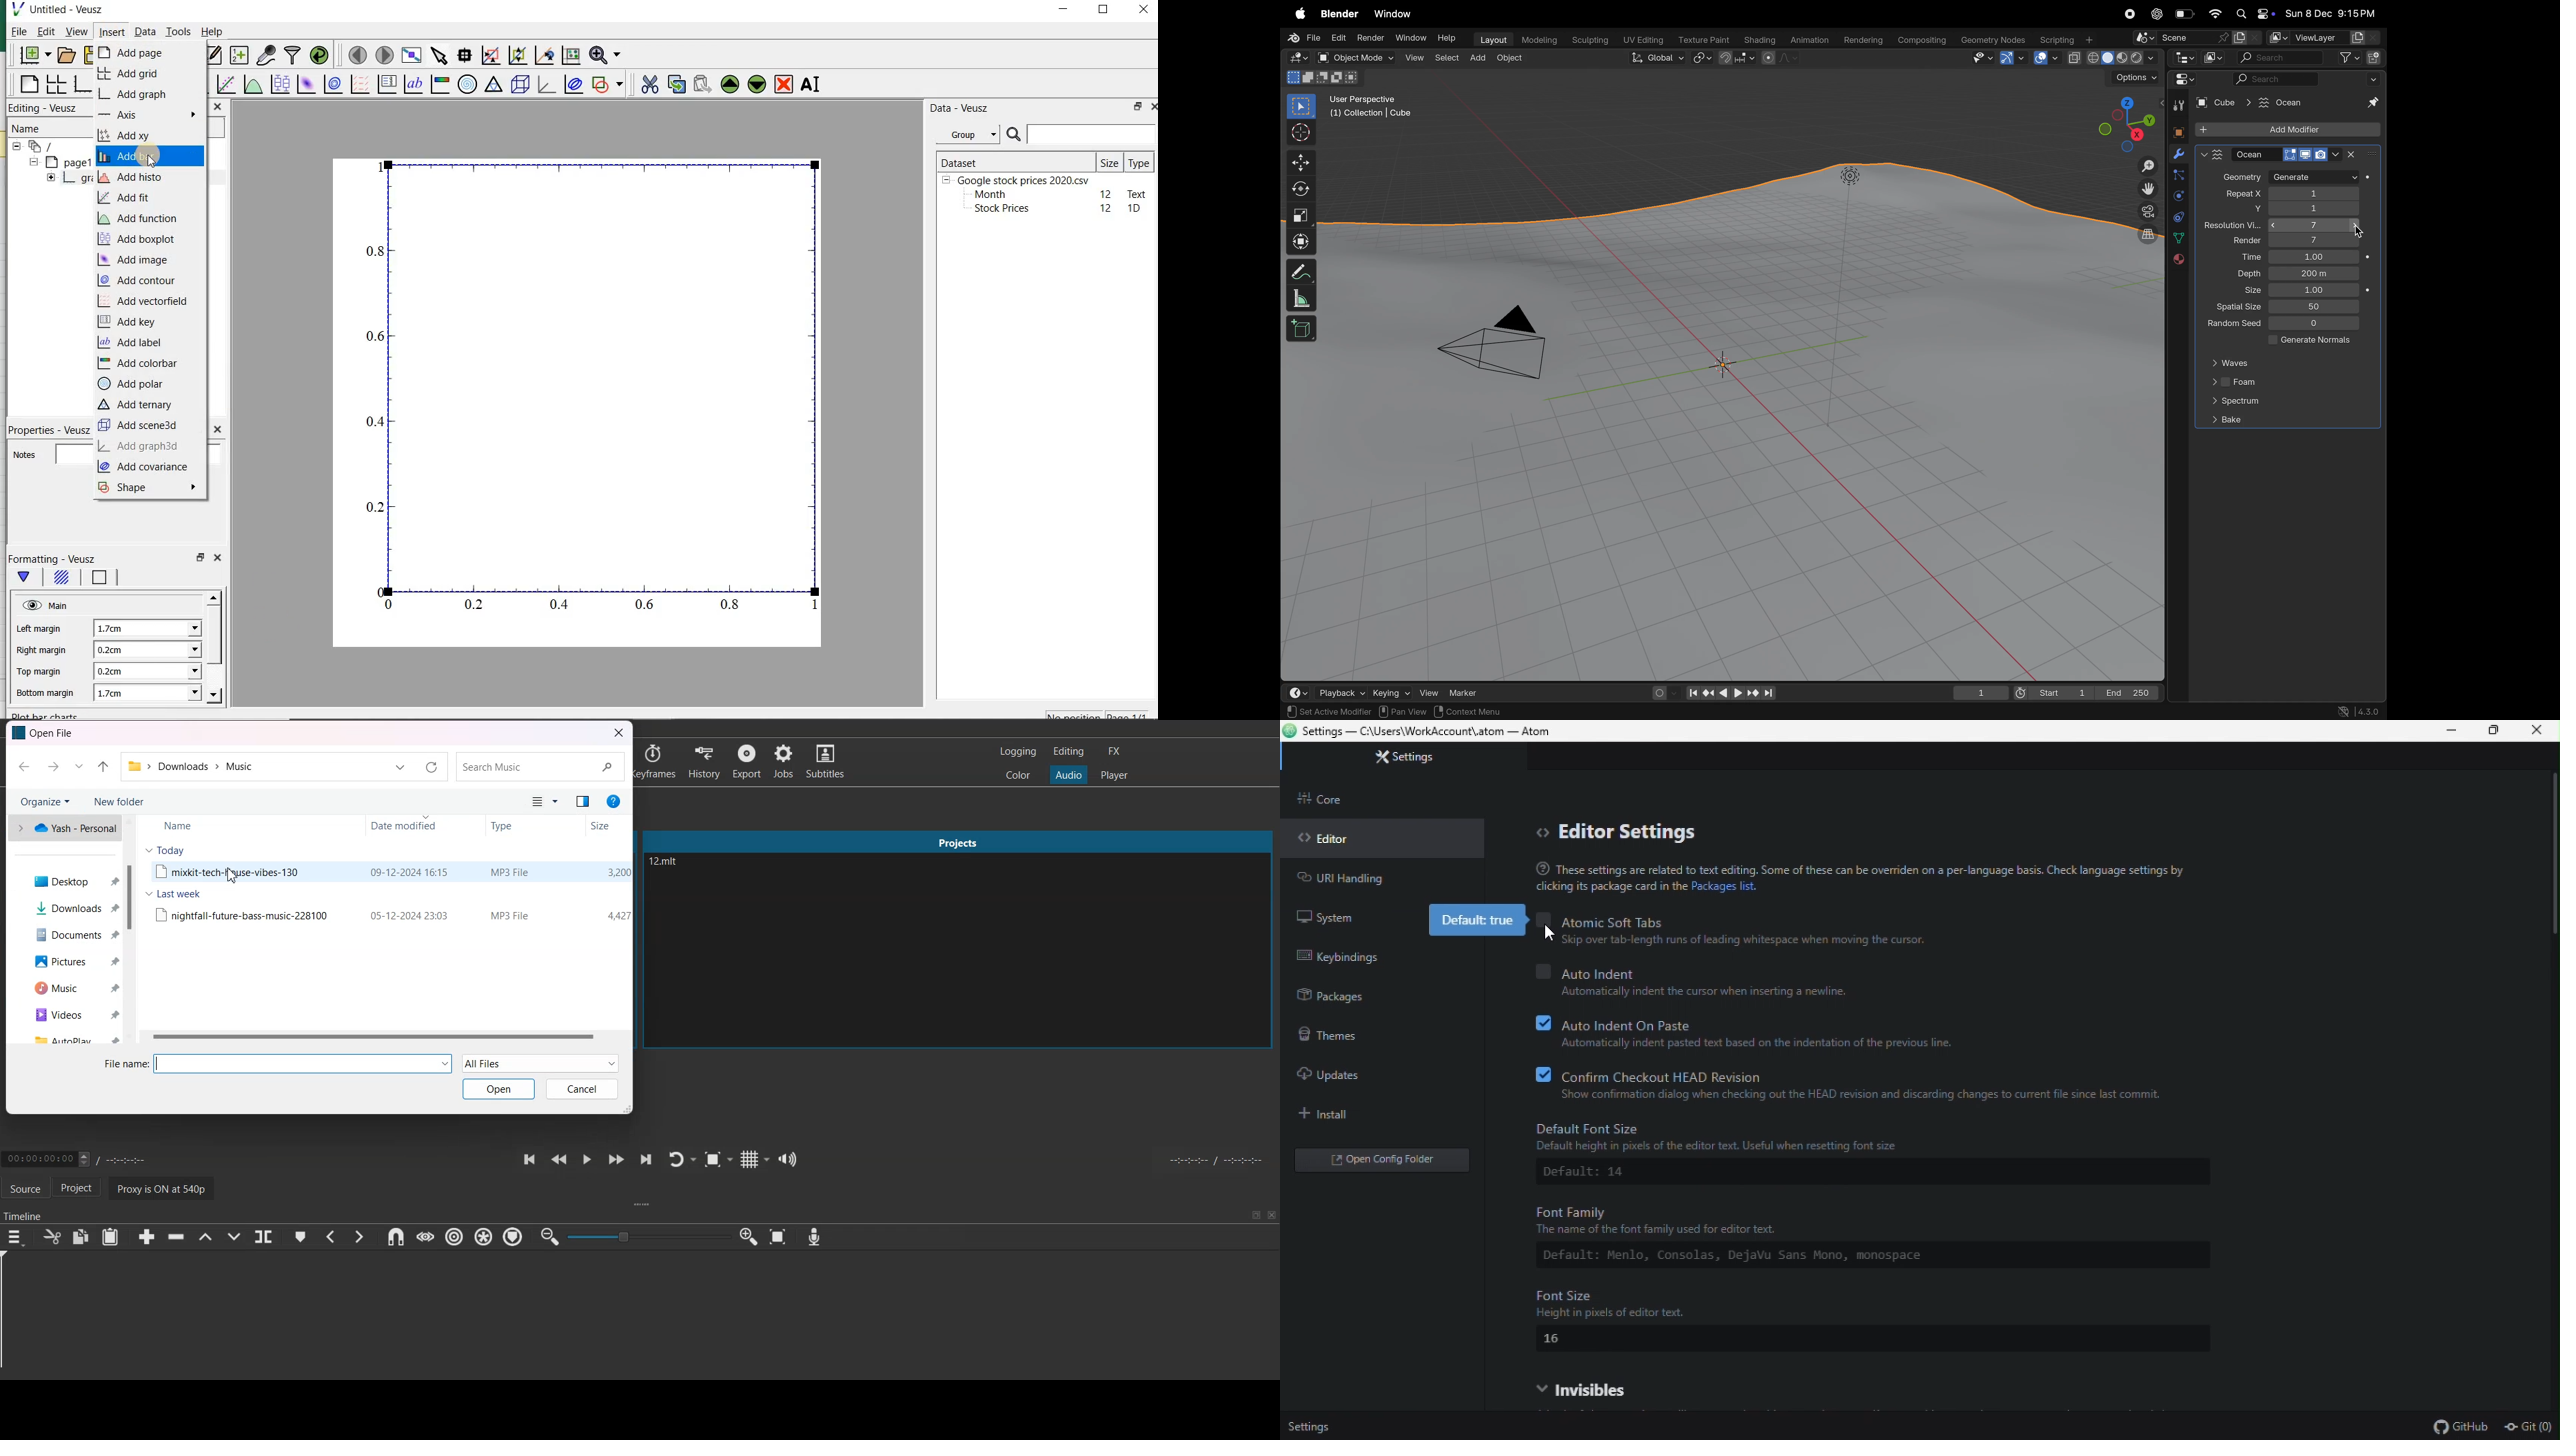  I want to click on close, so click(217, 430).